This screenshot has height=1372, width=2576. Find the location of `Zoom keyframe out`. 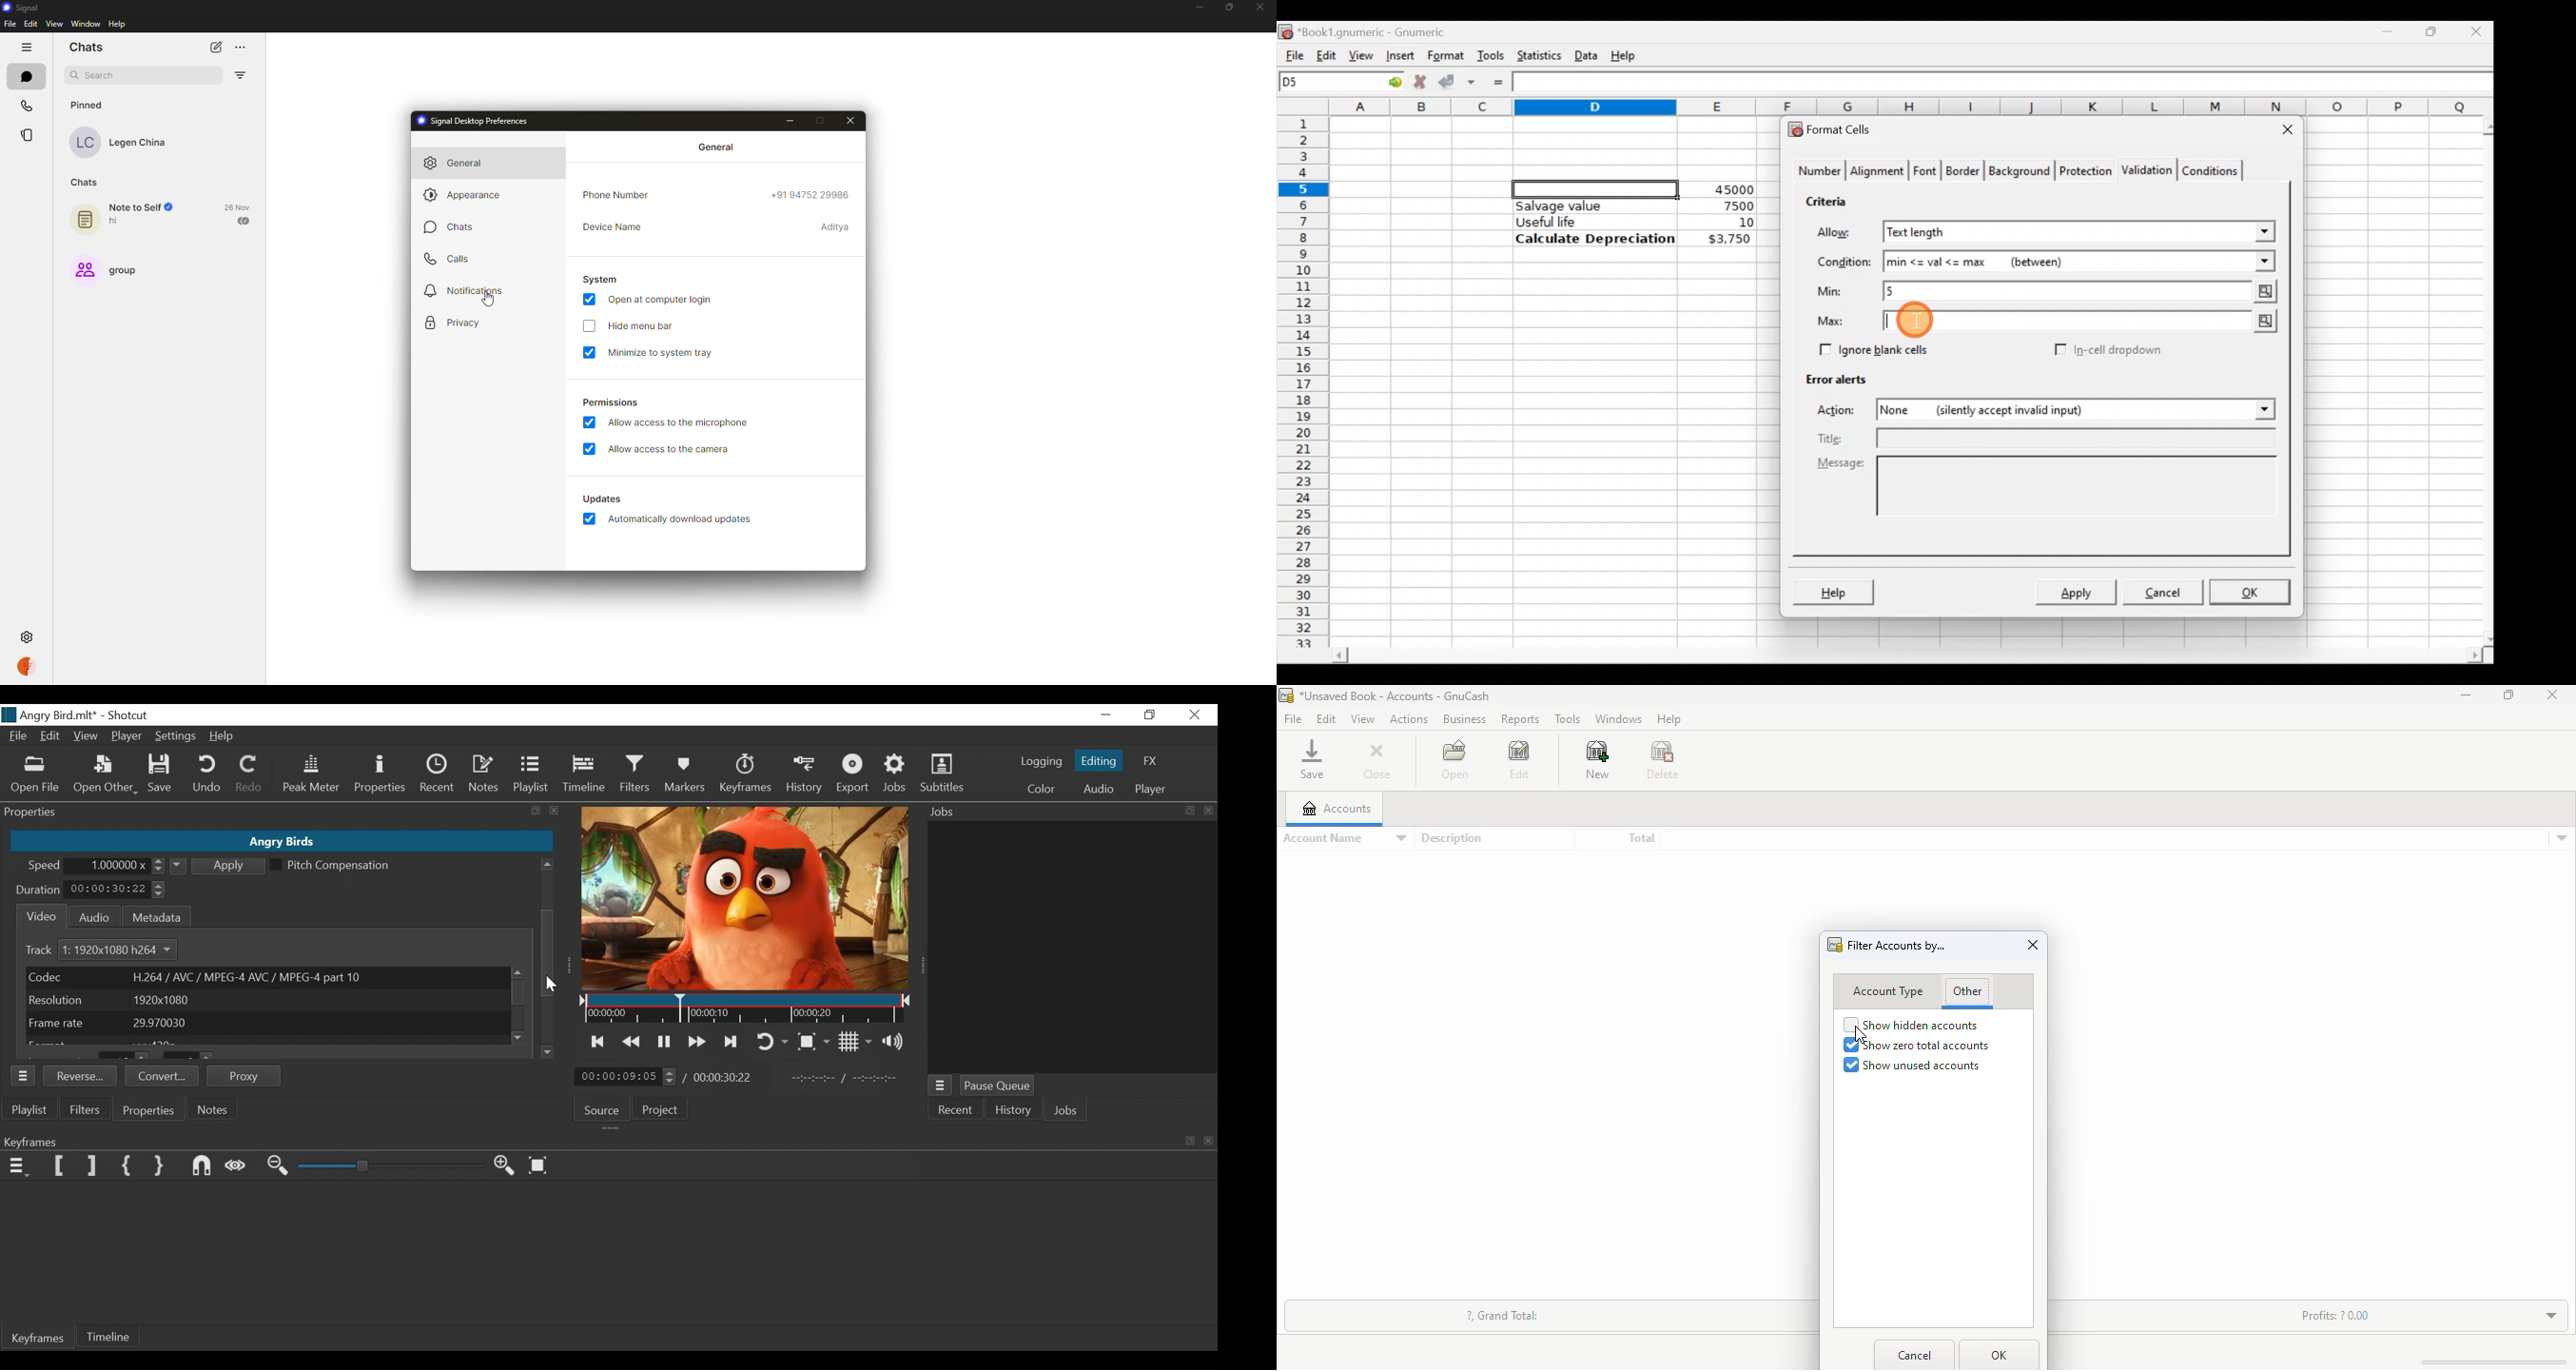

Zoom keyframe out is located at coordinates (280, 1167).